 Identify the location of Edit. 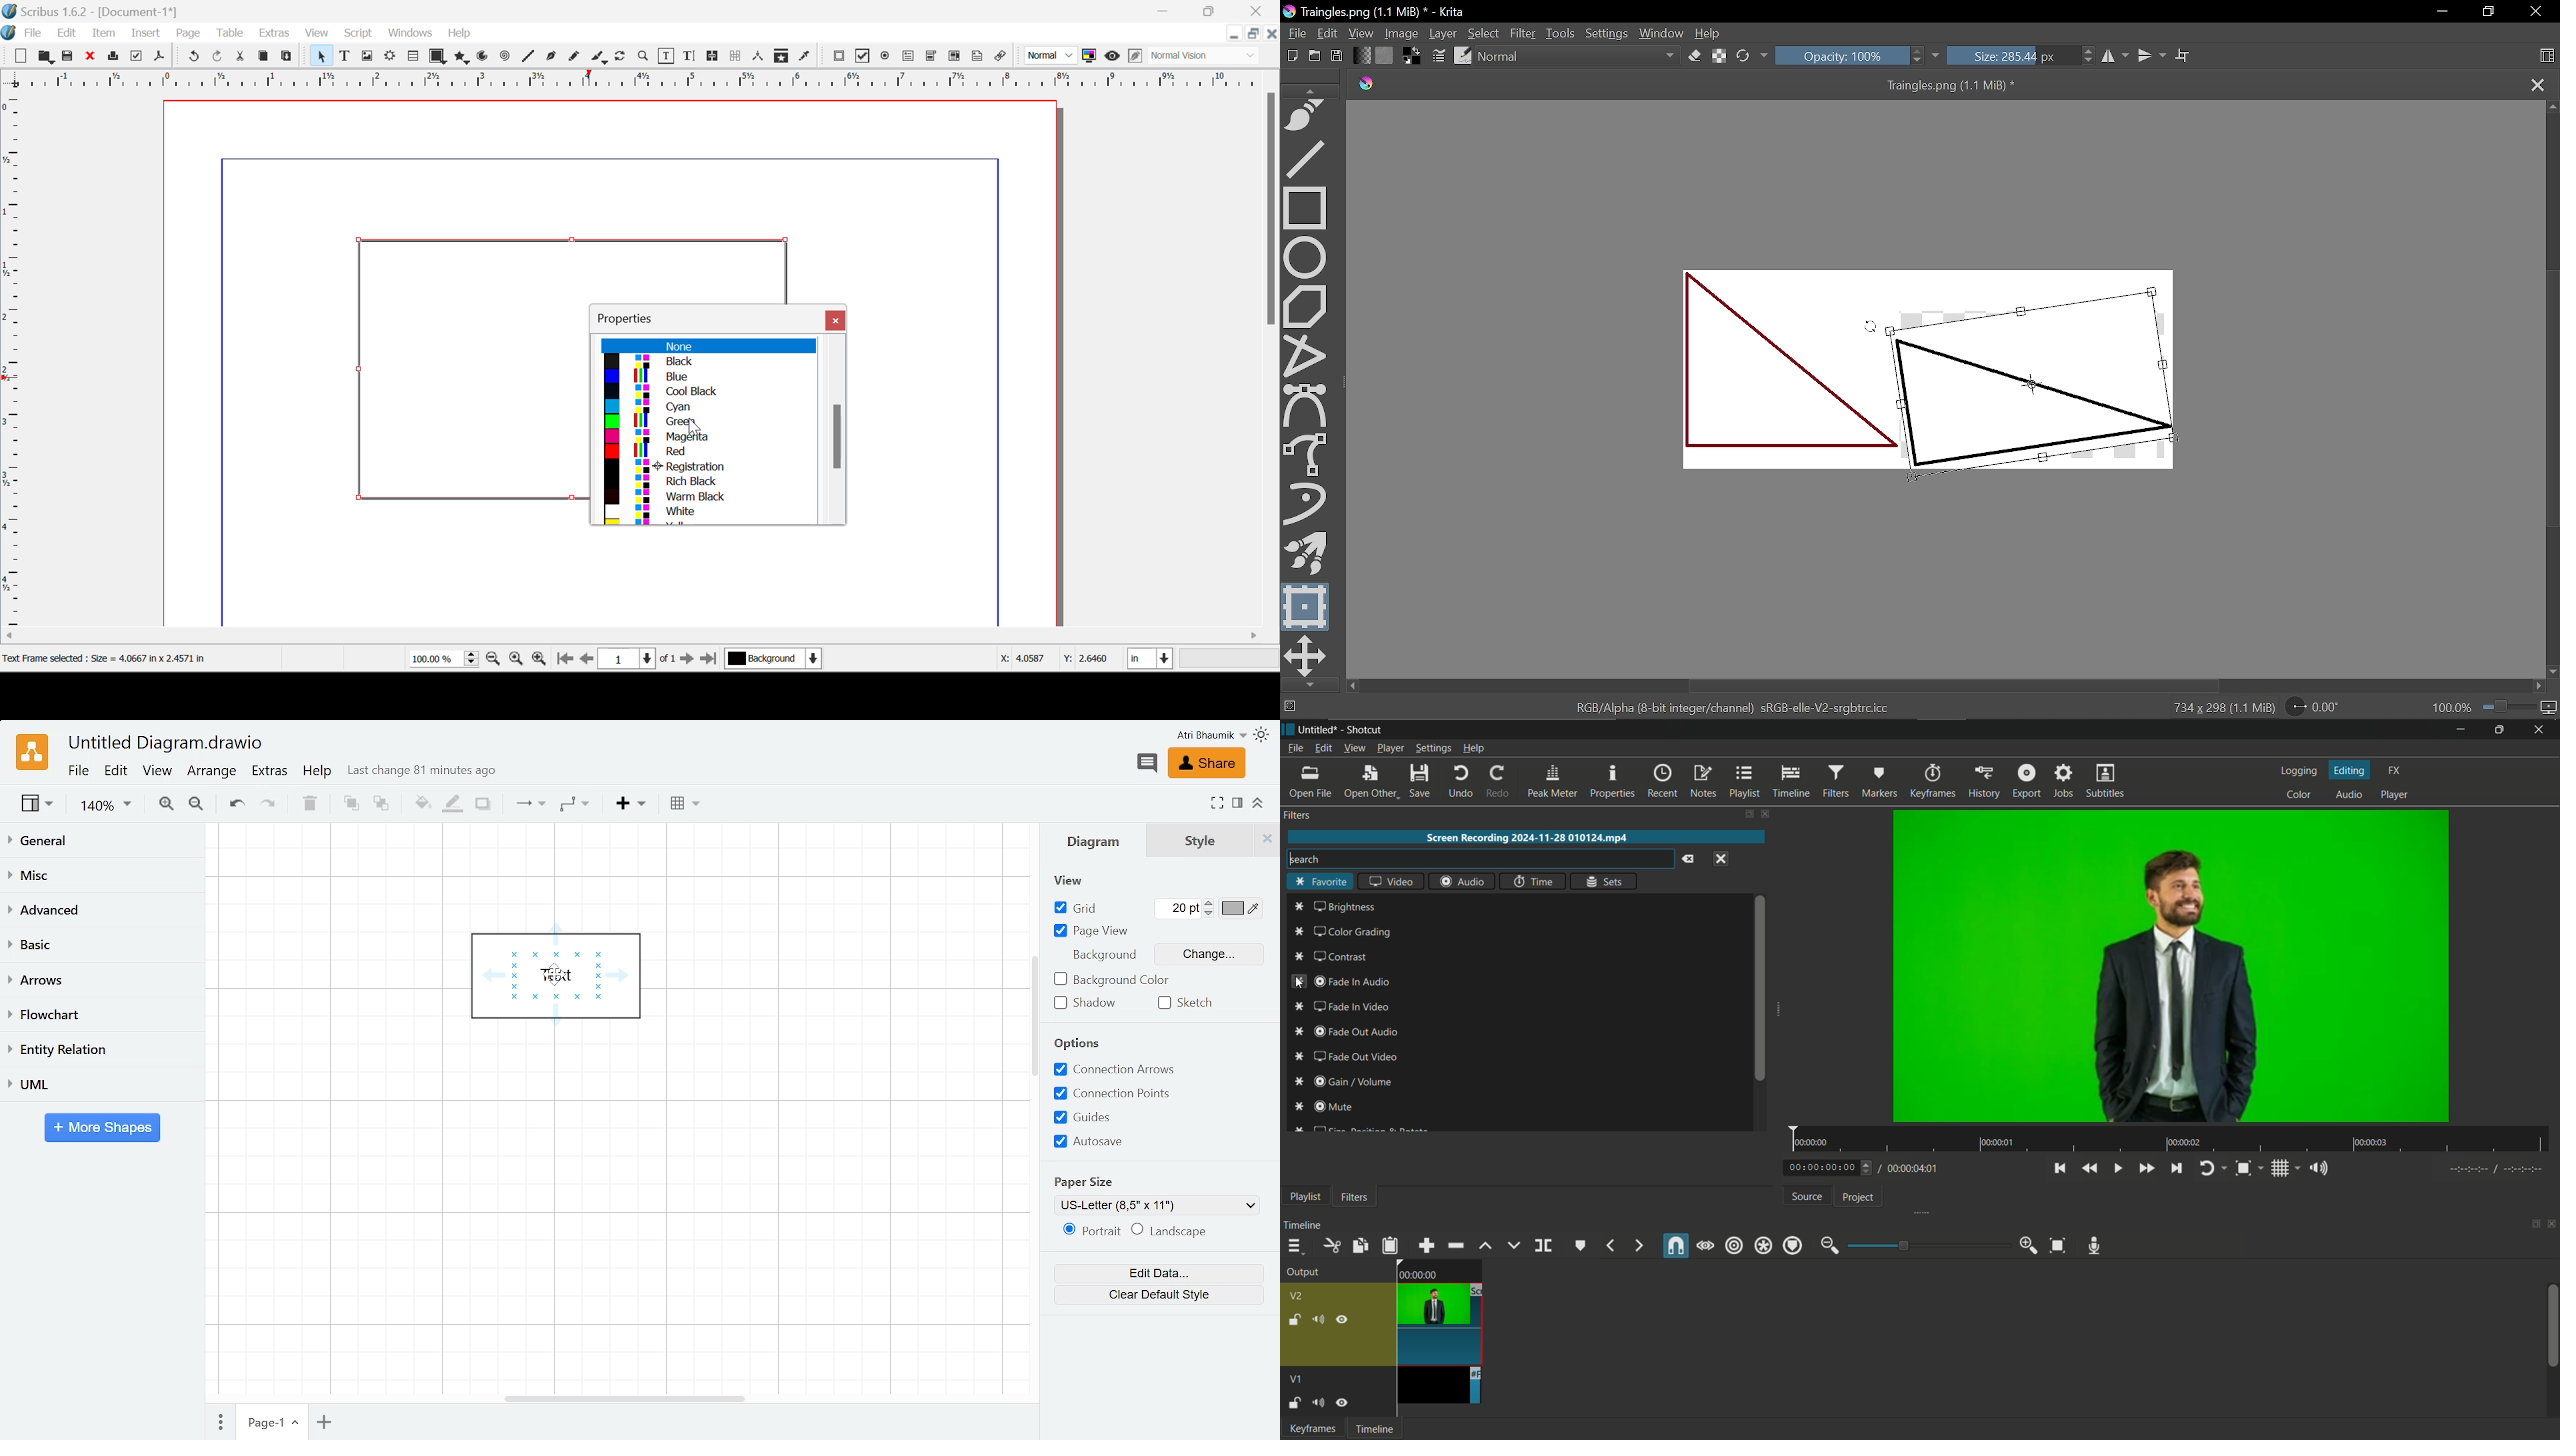
(1328, 34).